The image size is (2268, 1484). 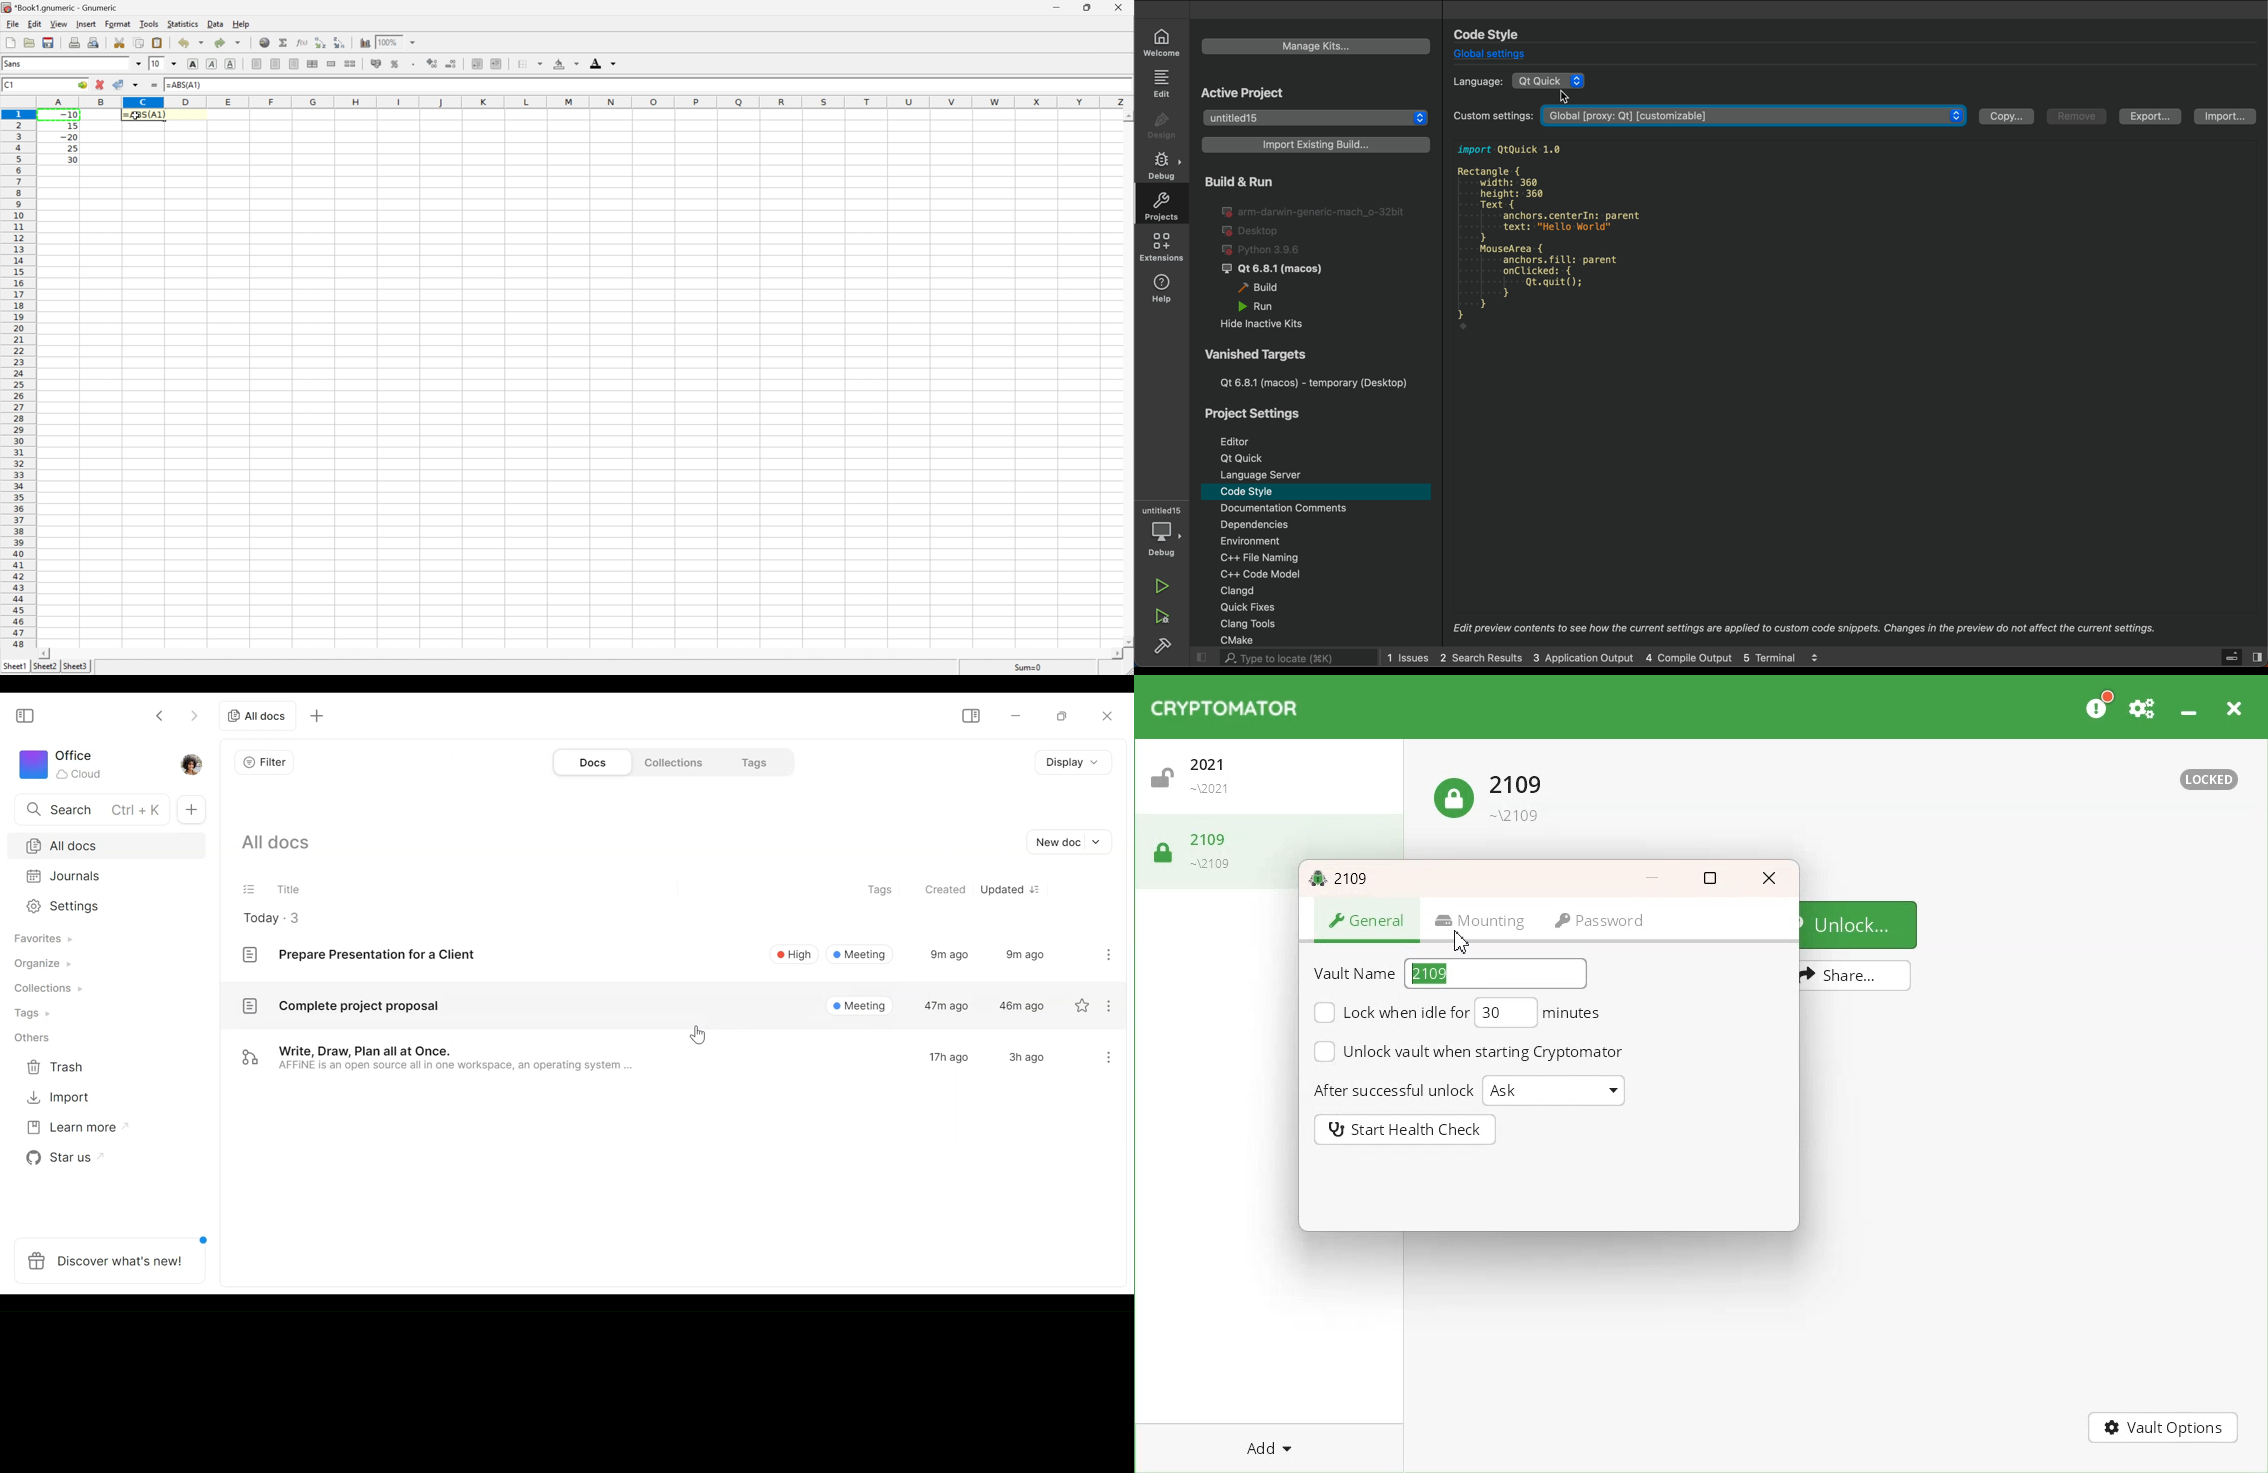 What do you see at coordinates (586, 101) in the screenshot?
I see `Column names` at bounding box center [586, 101].